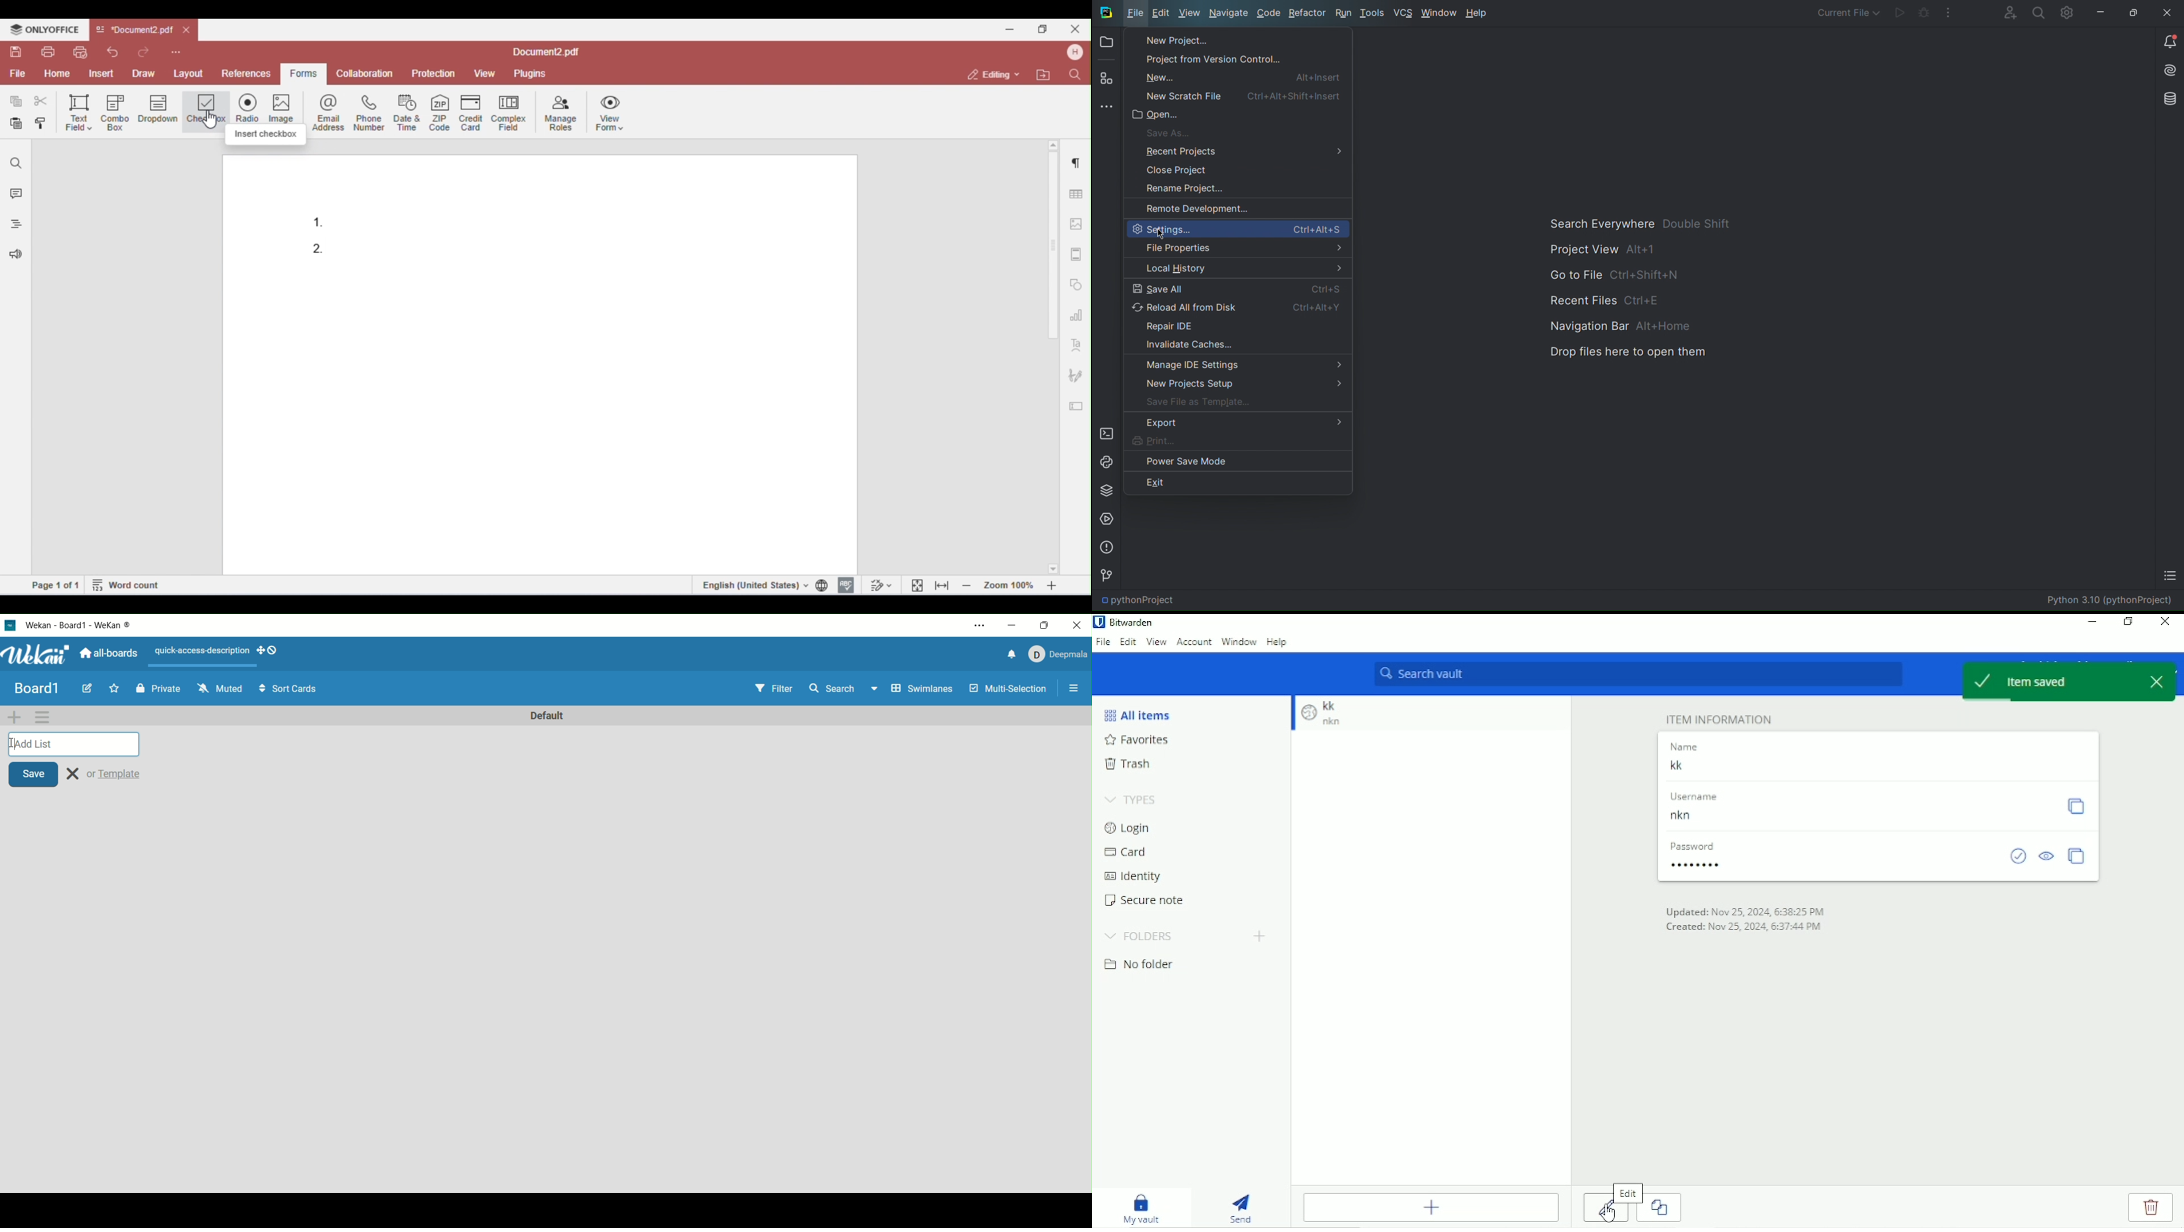  Describe the element at coordinates (2078, 856) in the screenshot. I see `Copy` at that location.